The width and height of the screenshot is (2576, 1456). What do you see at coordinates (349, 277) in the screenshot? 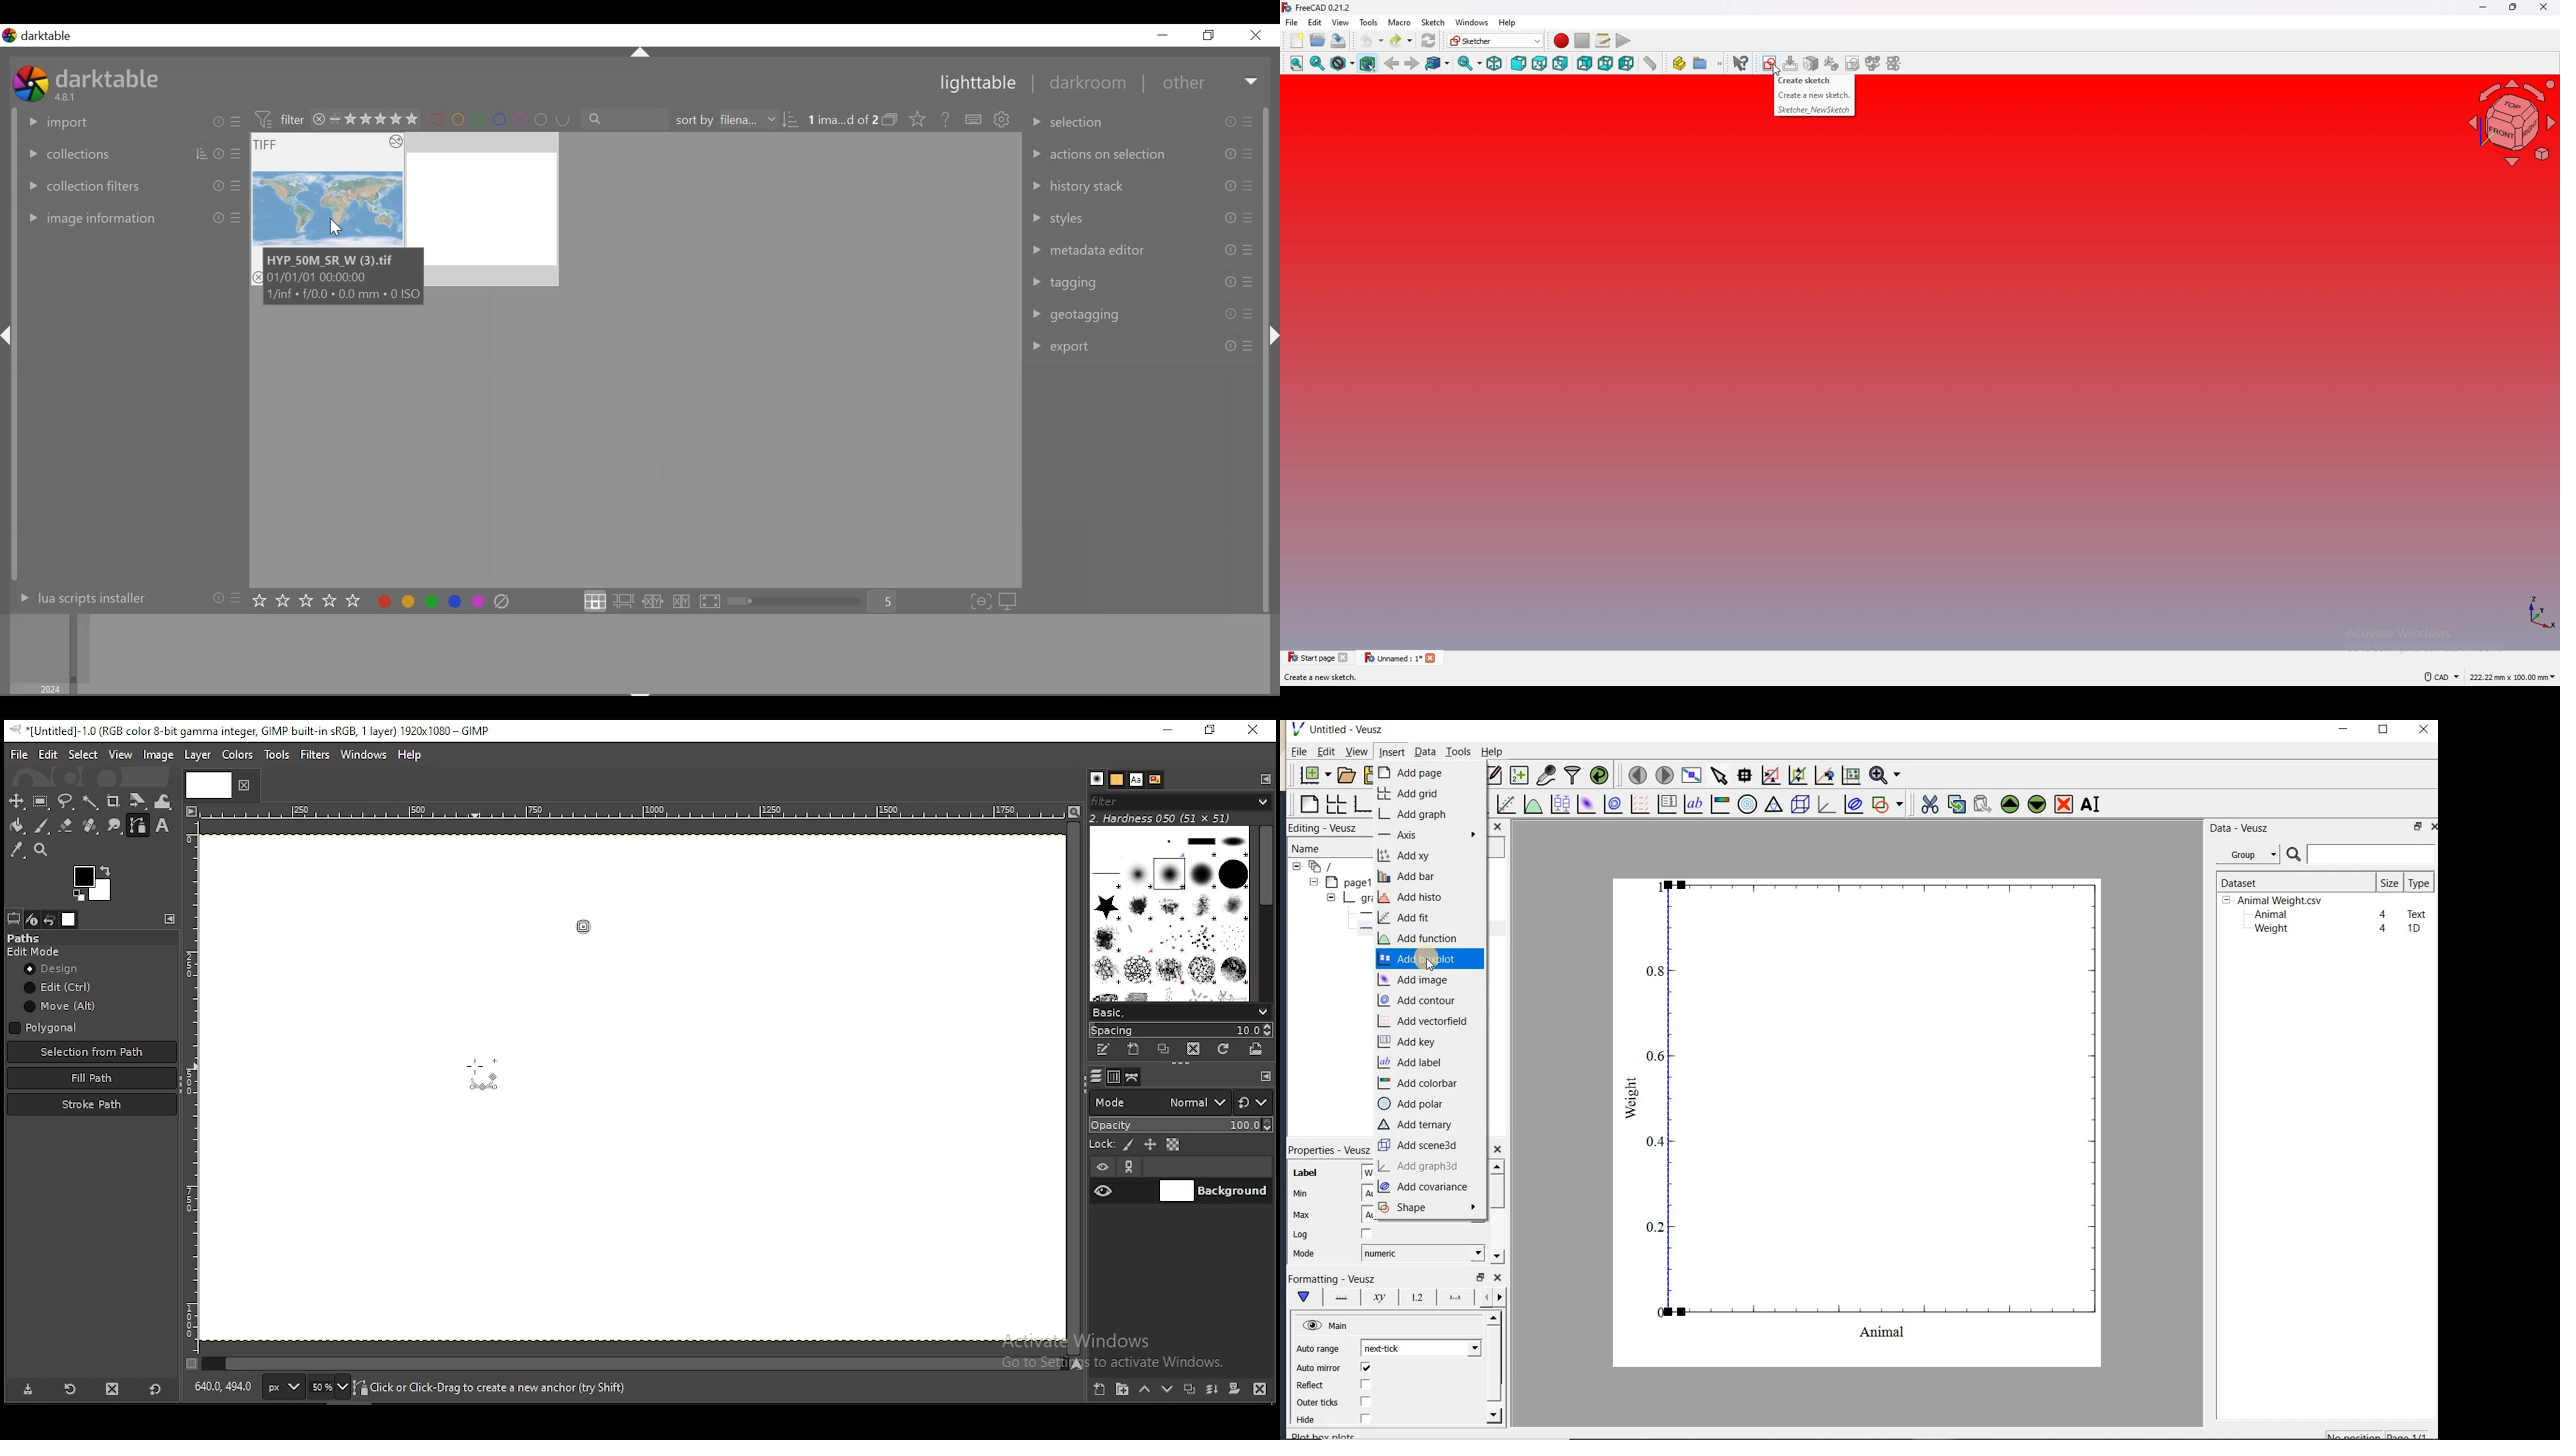
I see `HYP_50M SR W (3).if
01/01/01 00:00:00
1/inf + £/0.0 + 0.0 mm + 0 ISO` at bounding box center [349, 277].